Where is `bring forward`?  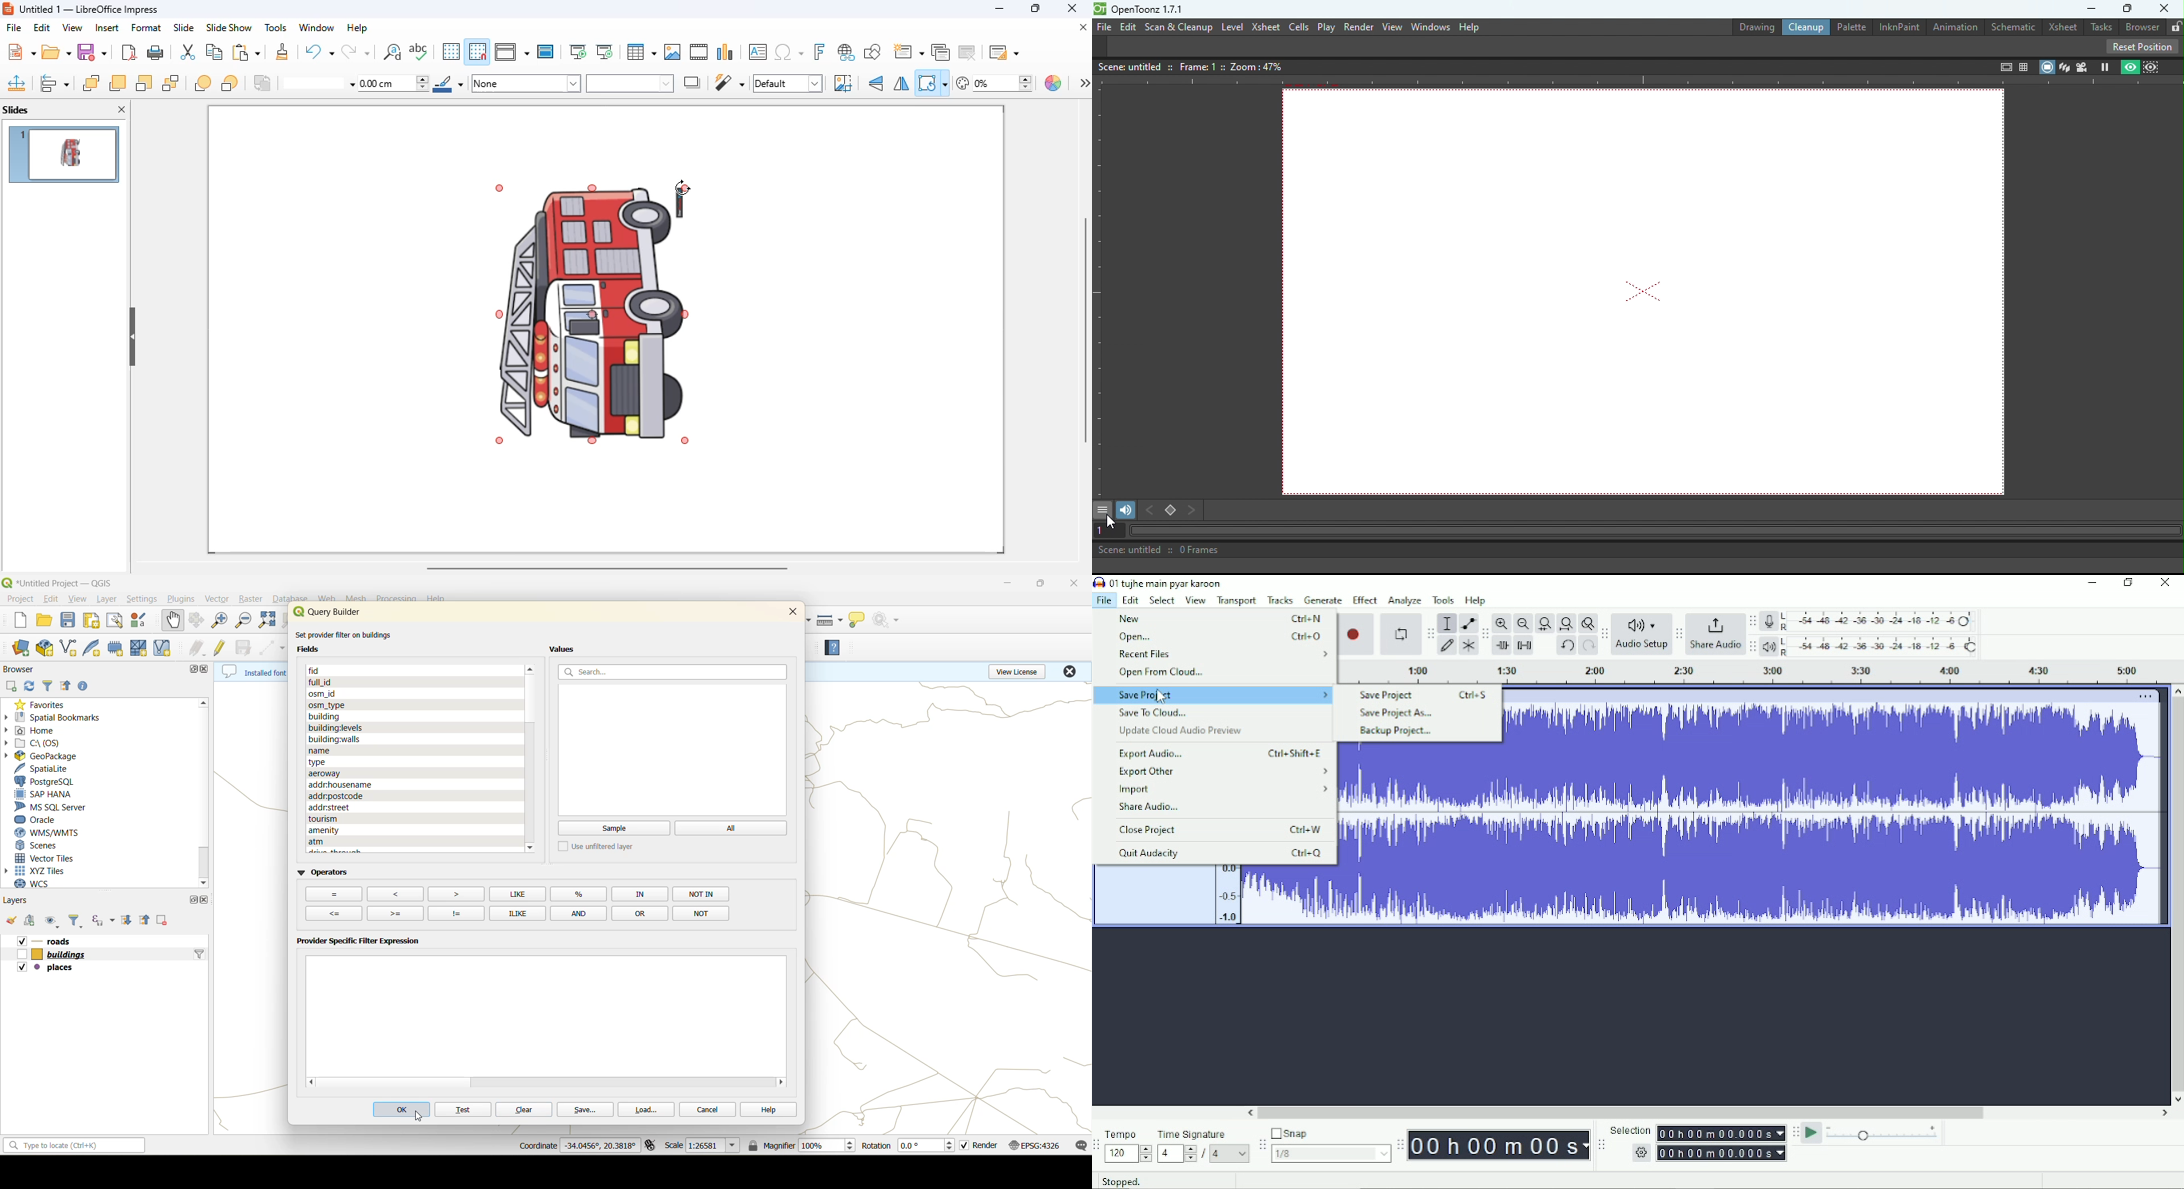
bring forward is located at coordinates (117, 83).